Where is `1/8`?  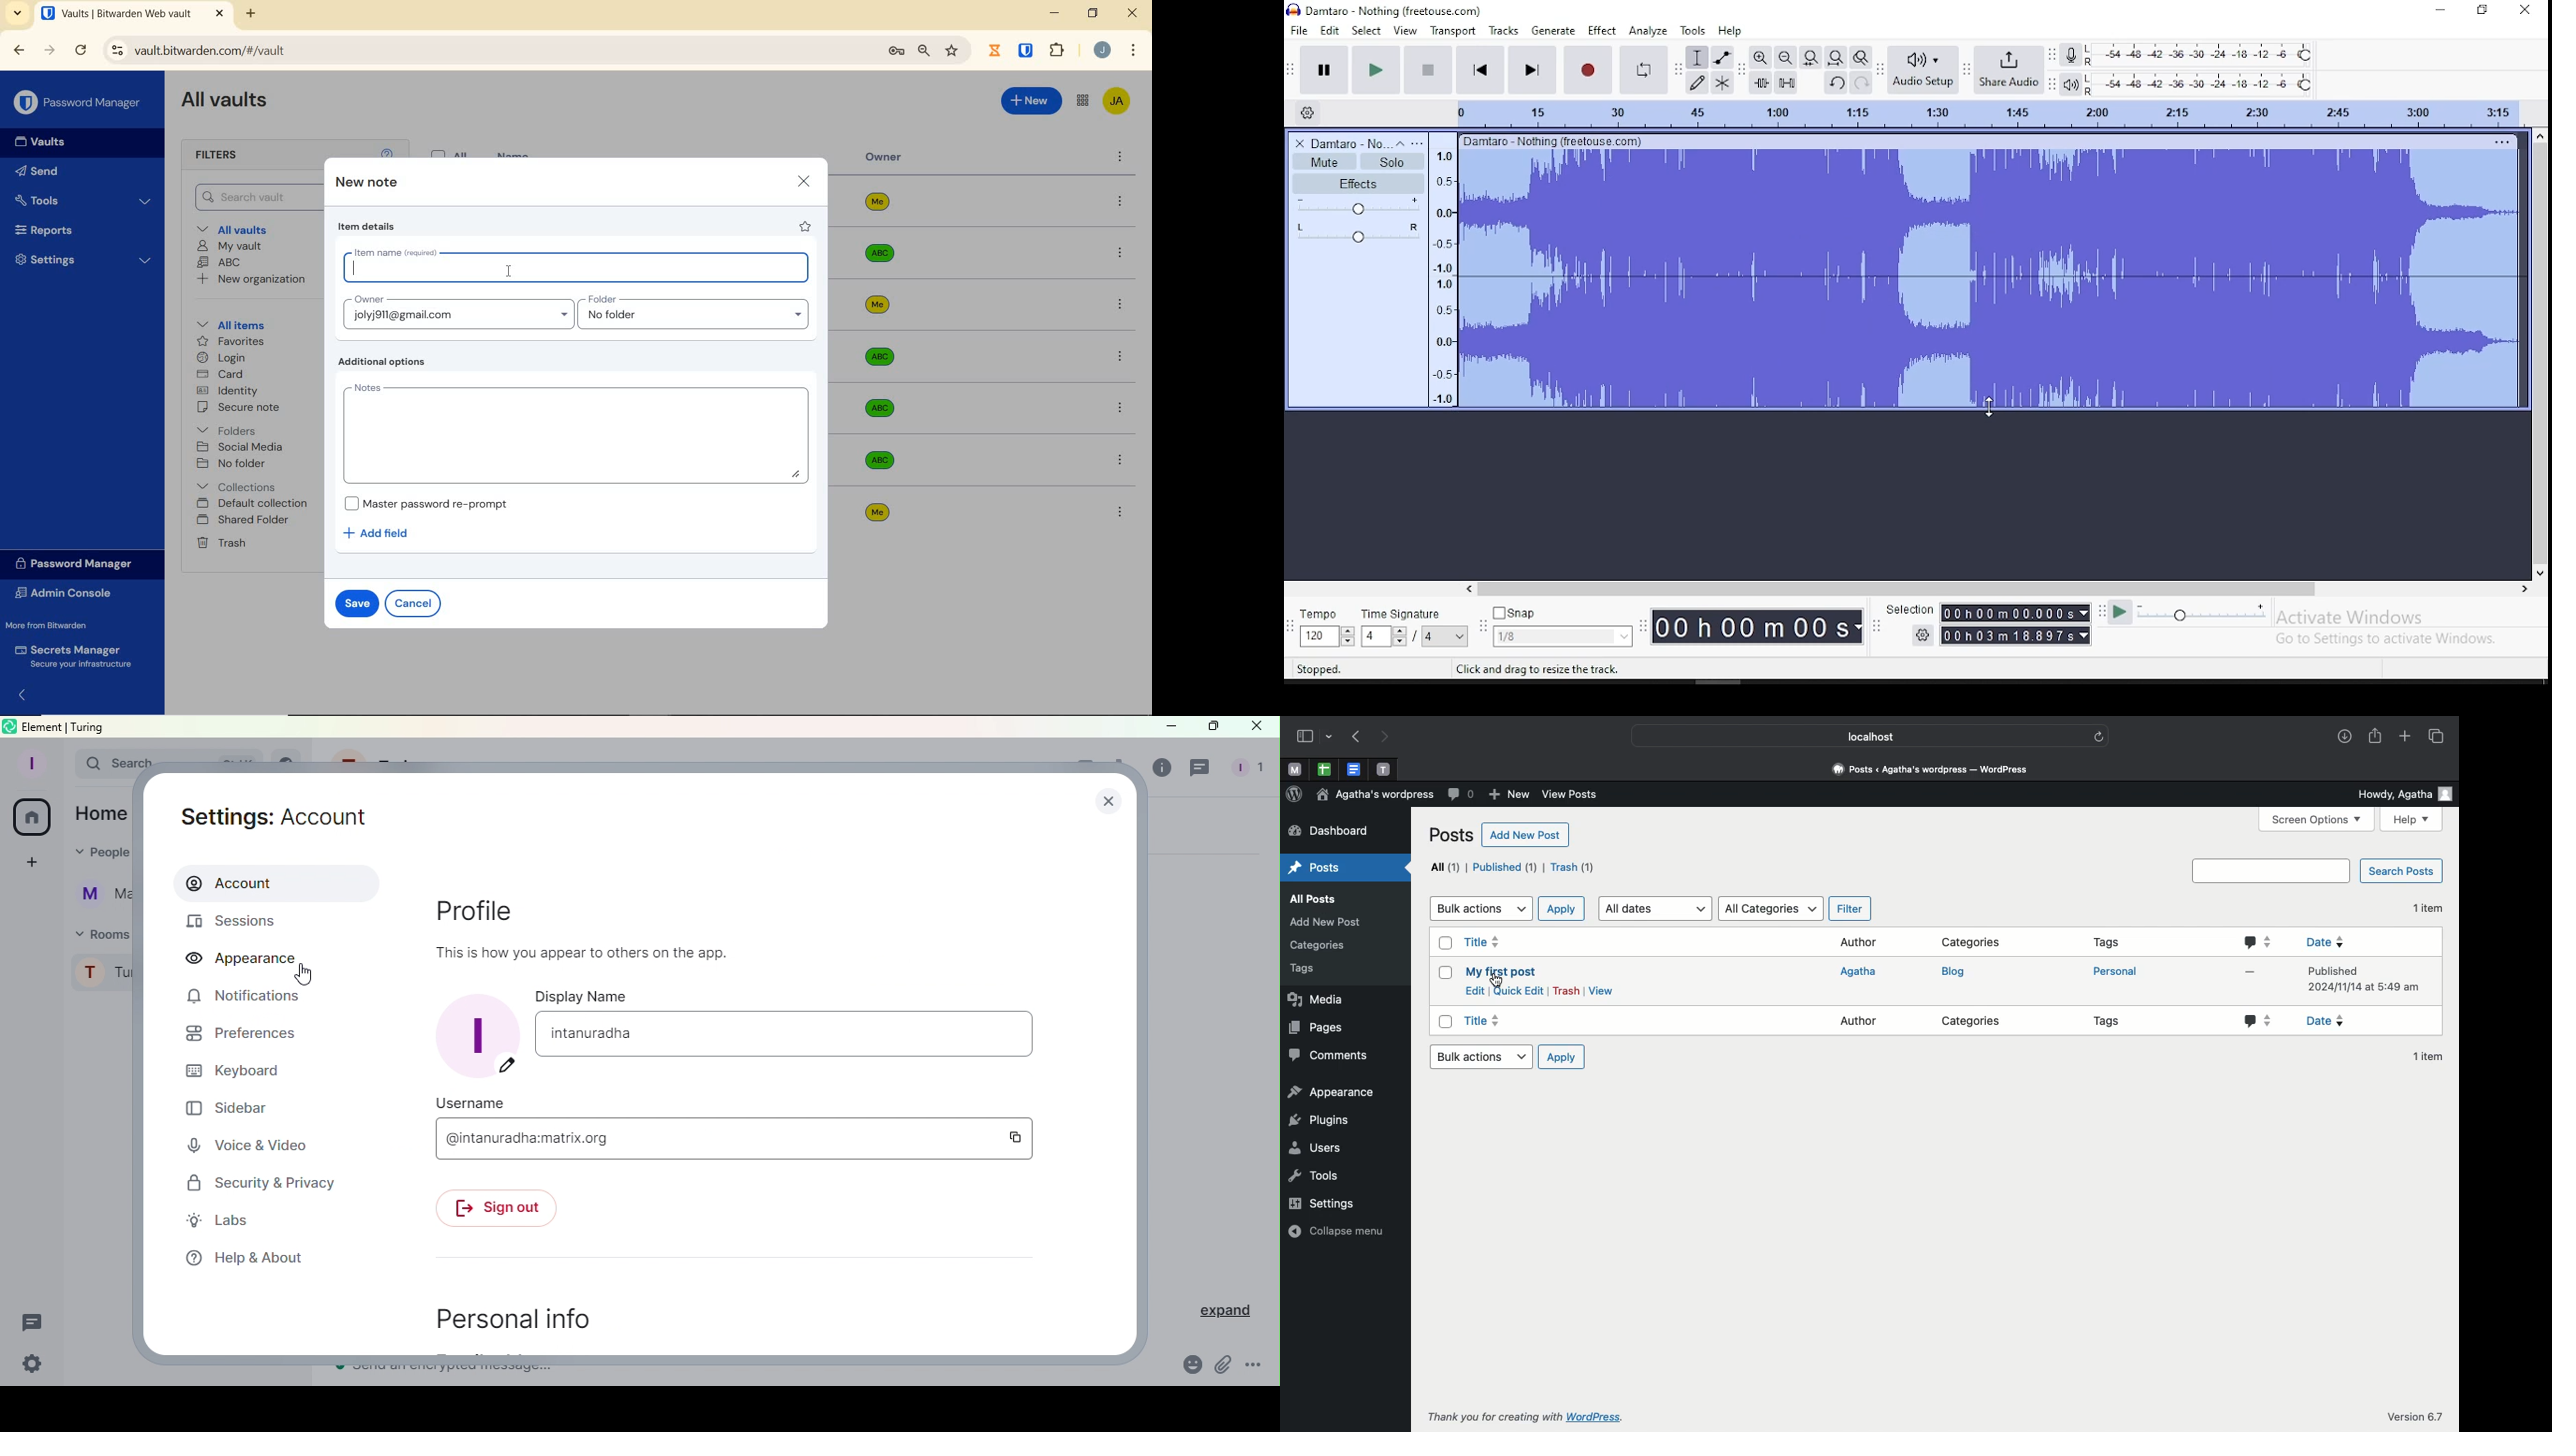 1/8 is located at coordinates (1548, 636).